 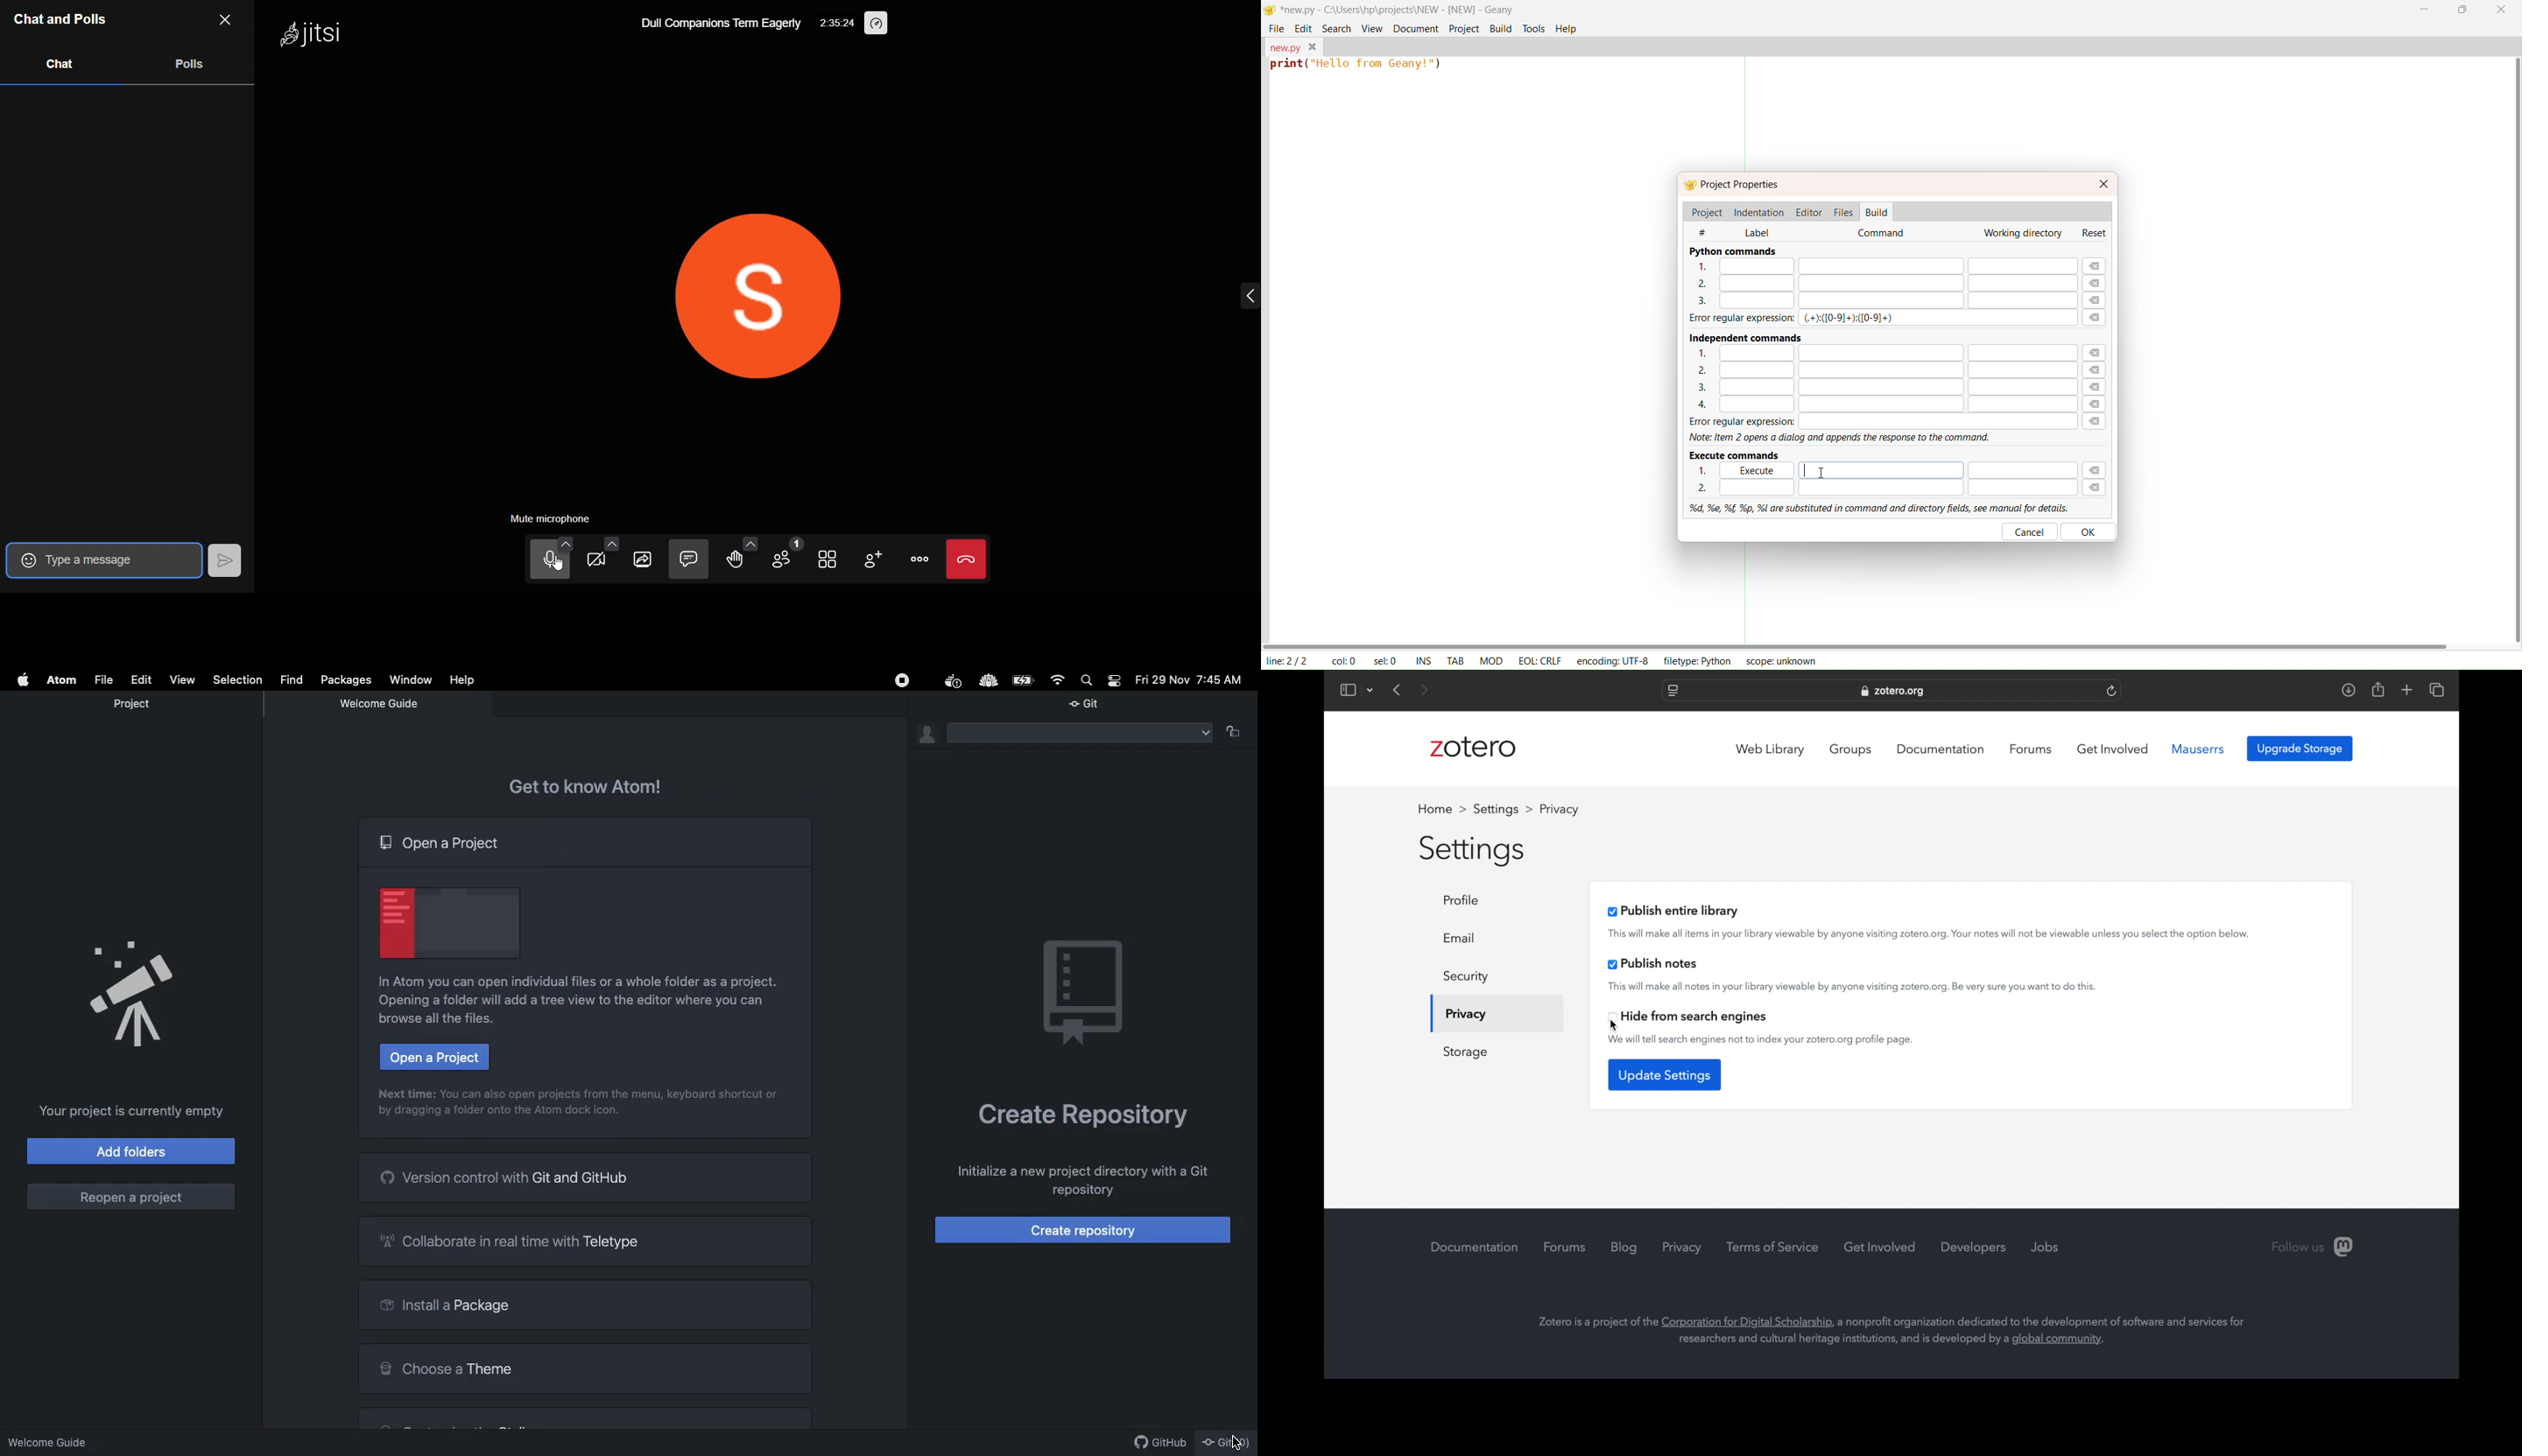 What do you see at coordinates (1347, 691) in the screenshot?
I see `show sidebar` at bounding box center [1347, 691].